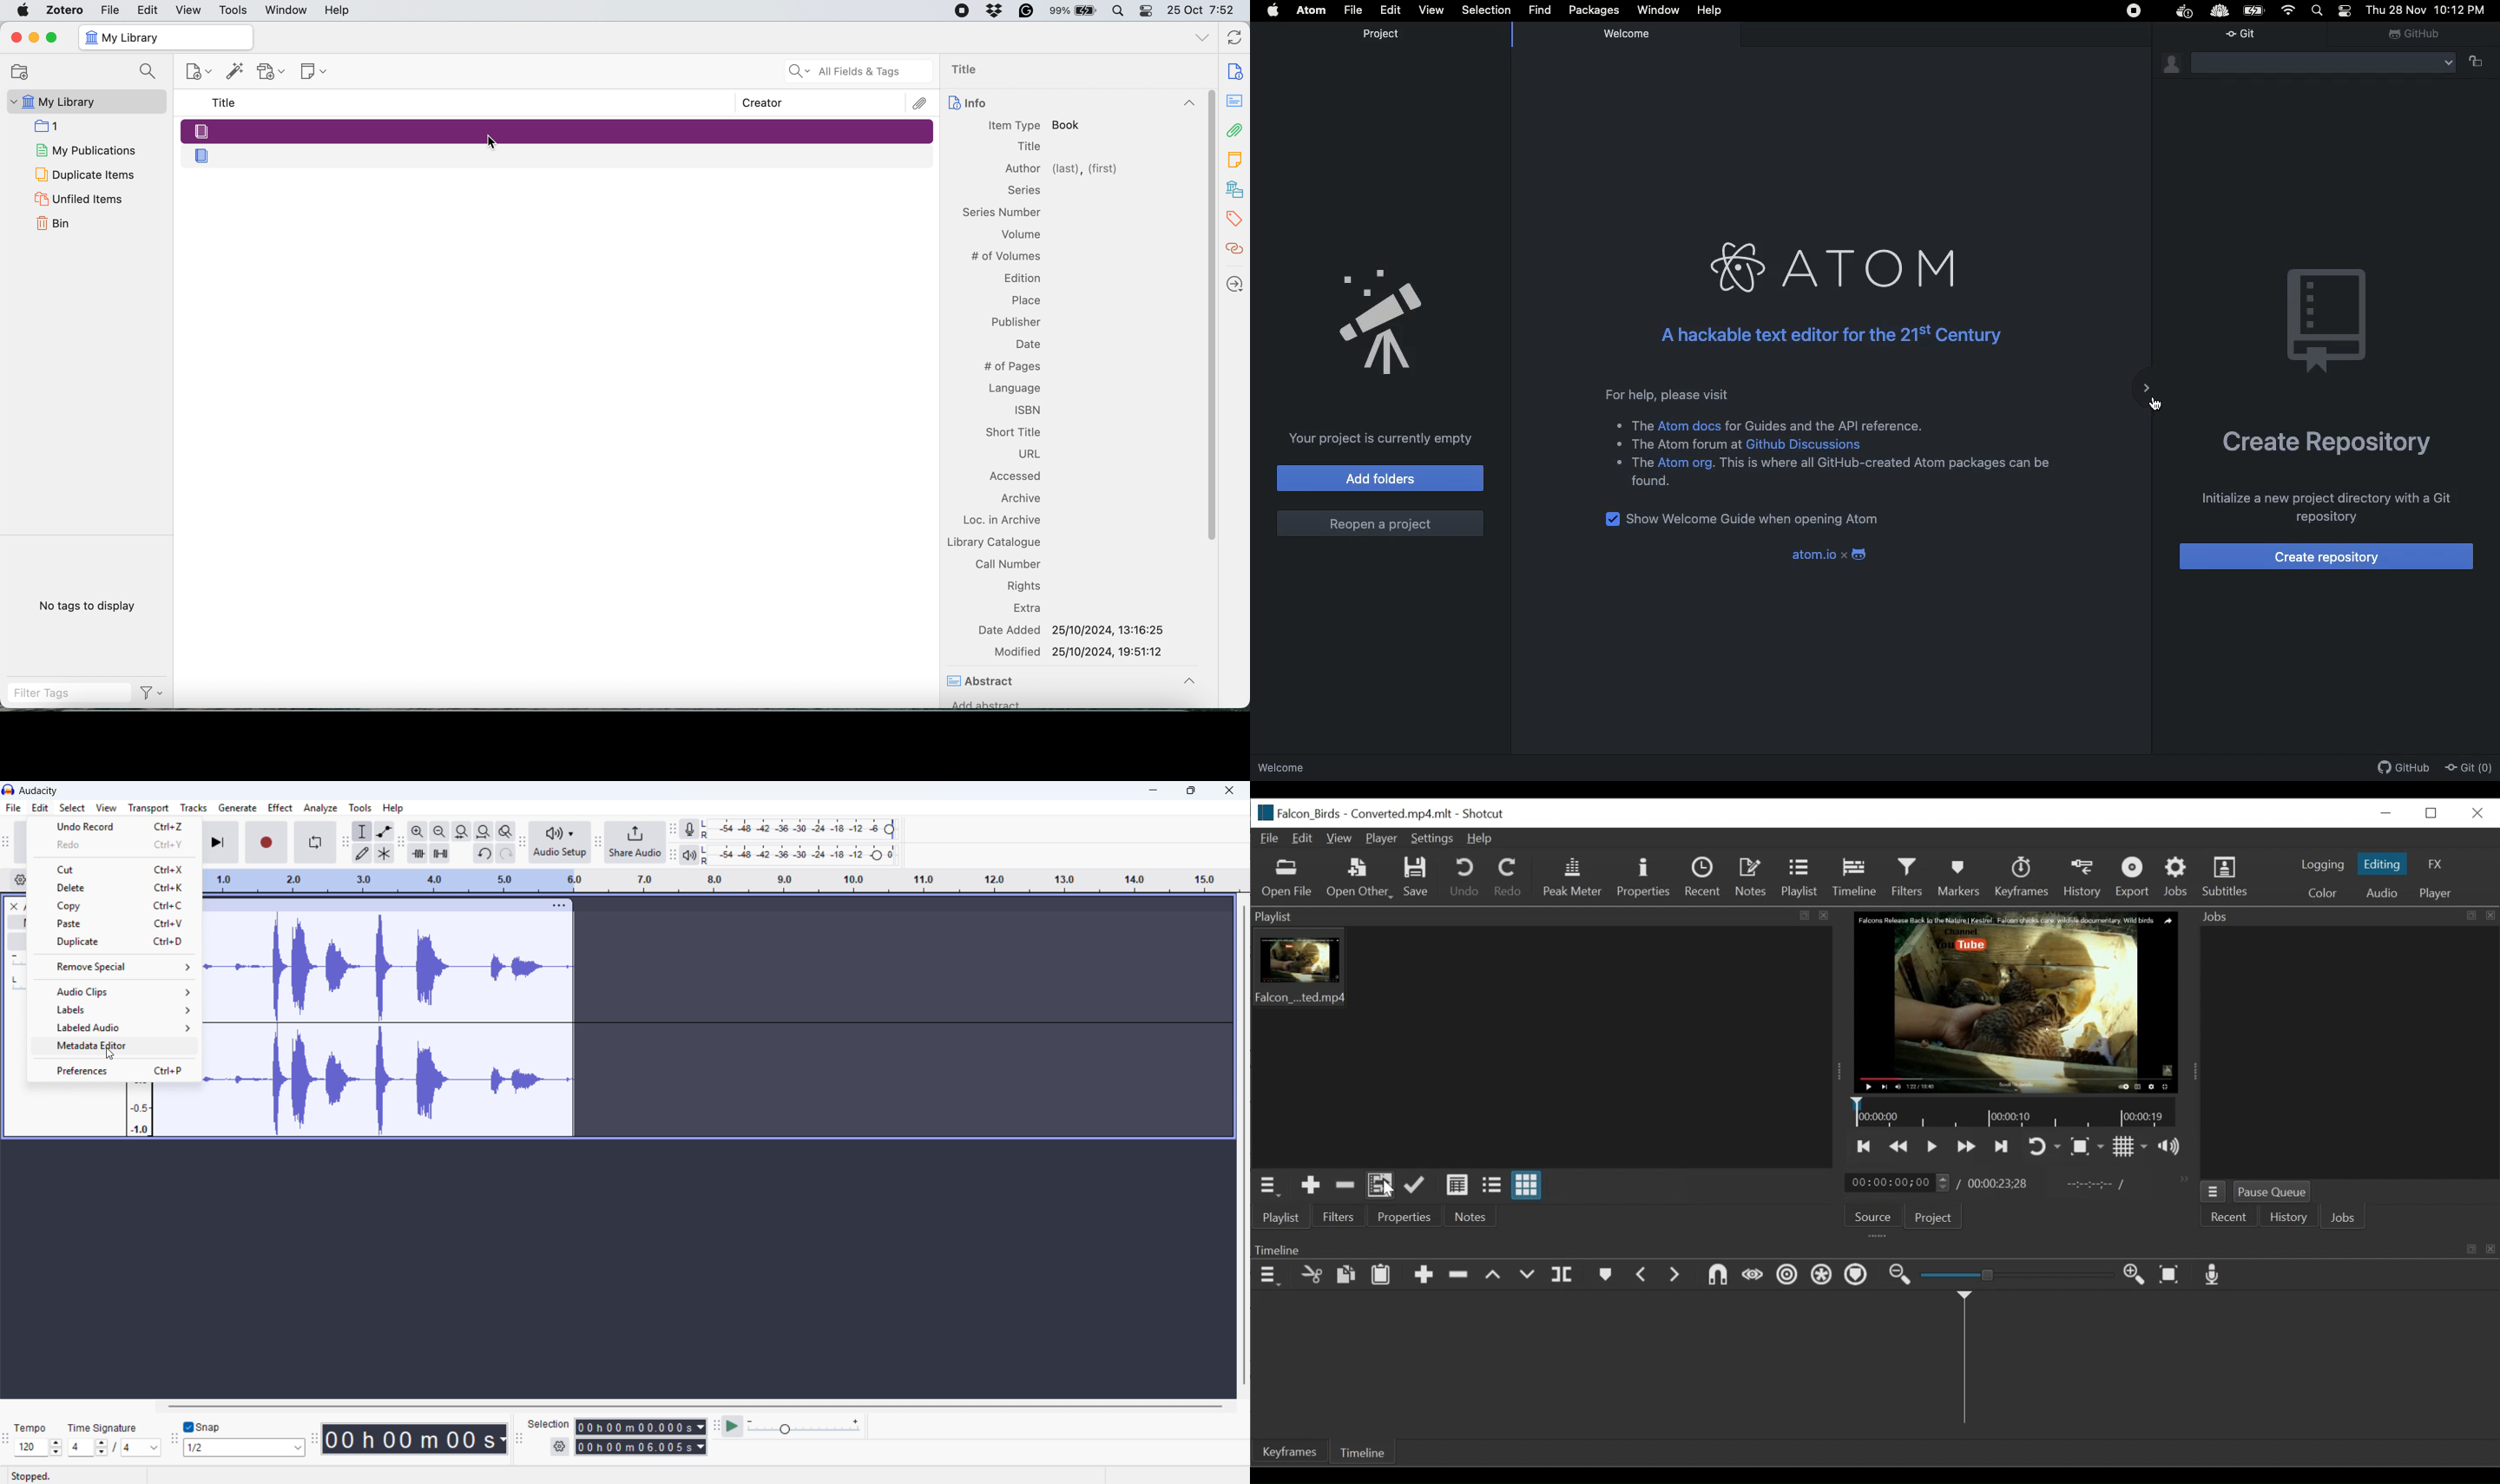 This screenshot has width=2520, height=1484. Describe the element at coordinates (148, 10) in the screenshot. I see `Edit` at that location.